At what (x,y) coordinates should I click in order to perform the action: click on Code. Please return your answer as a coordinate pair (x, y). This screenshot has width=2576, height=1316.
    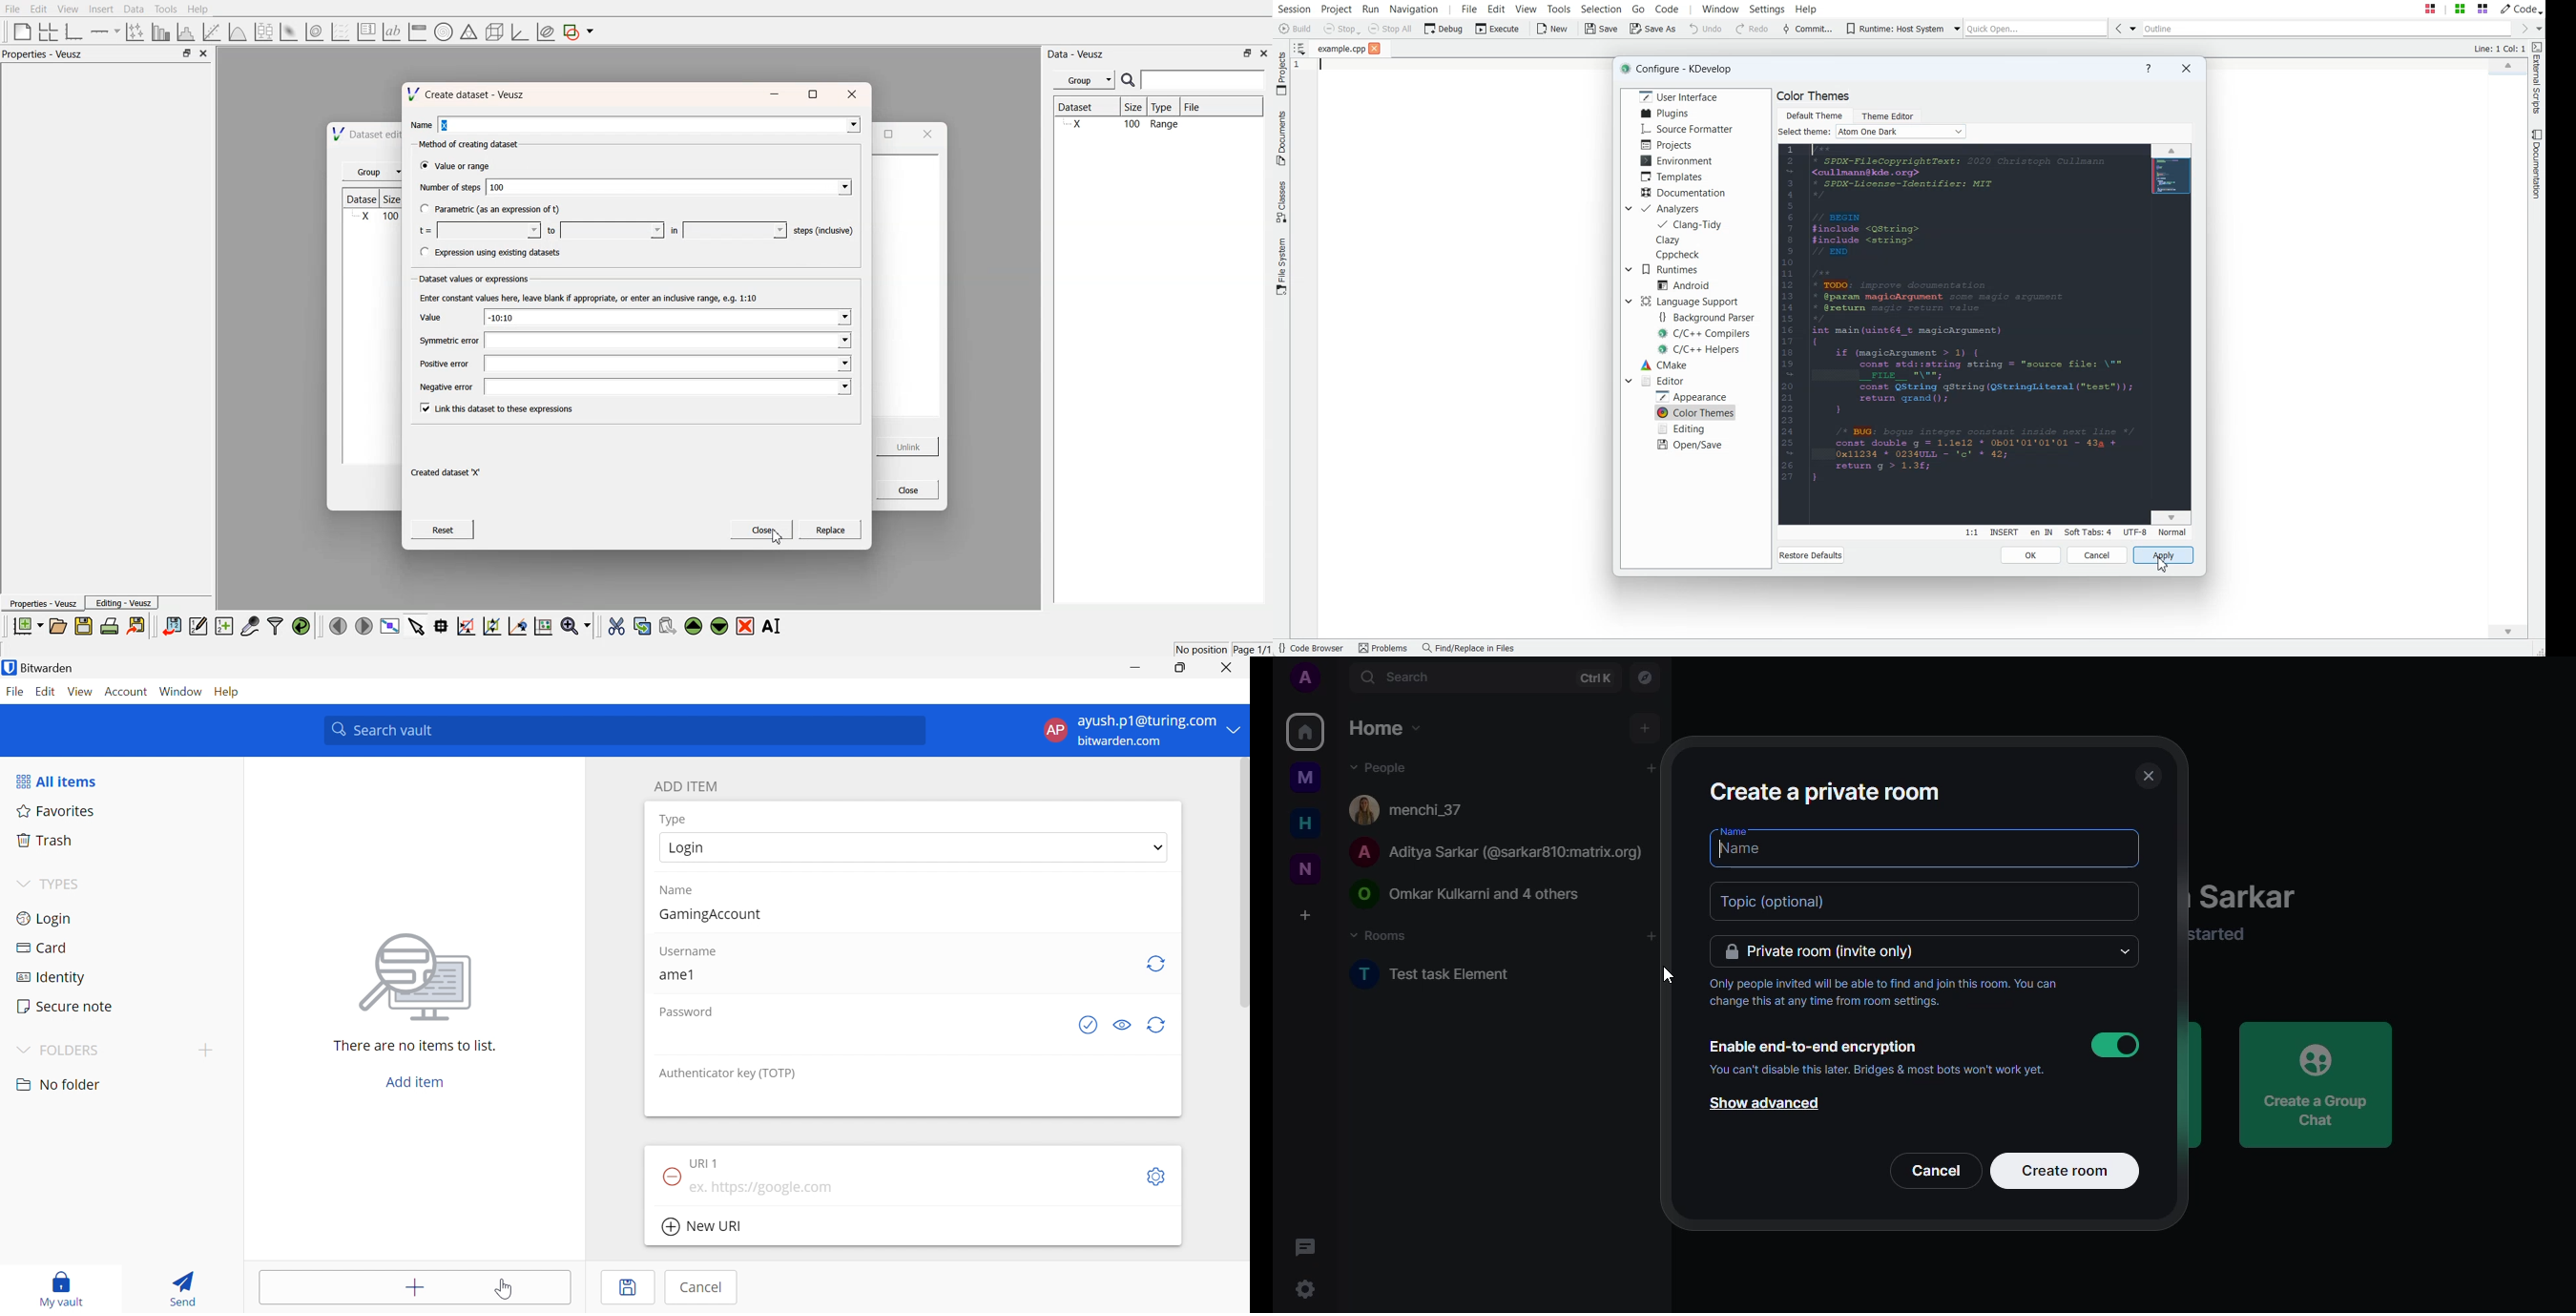
    Looking at the image, I should click on (2521, 8).